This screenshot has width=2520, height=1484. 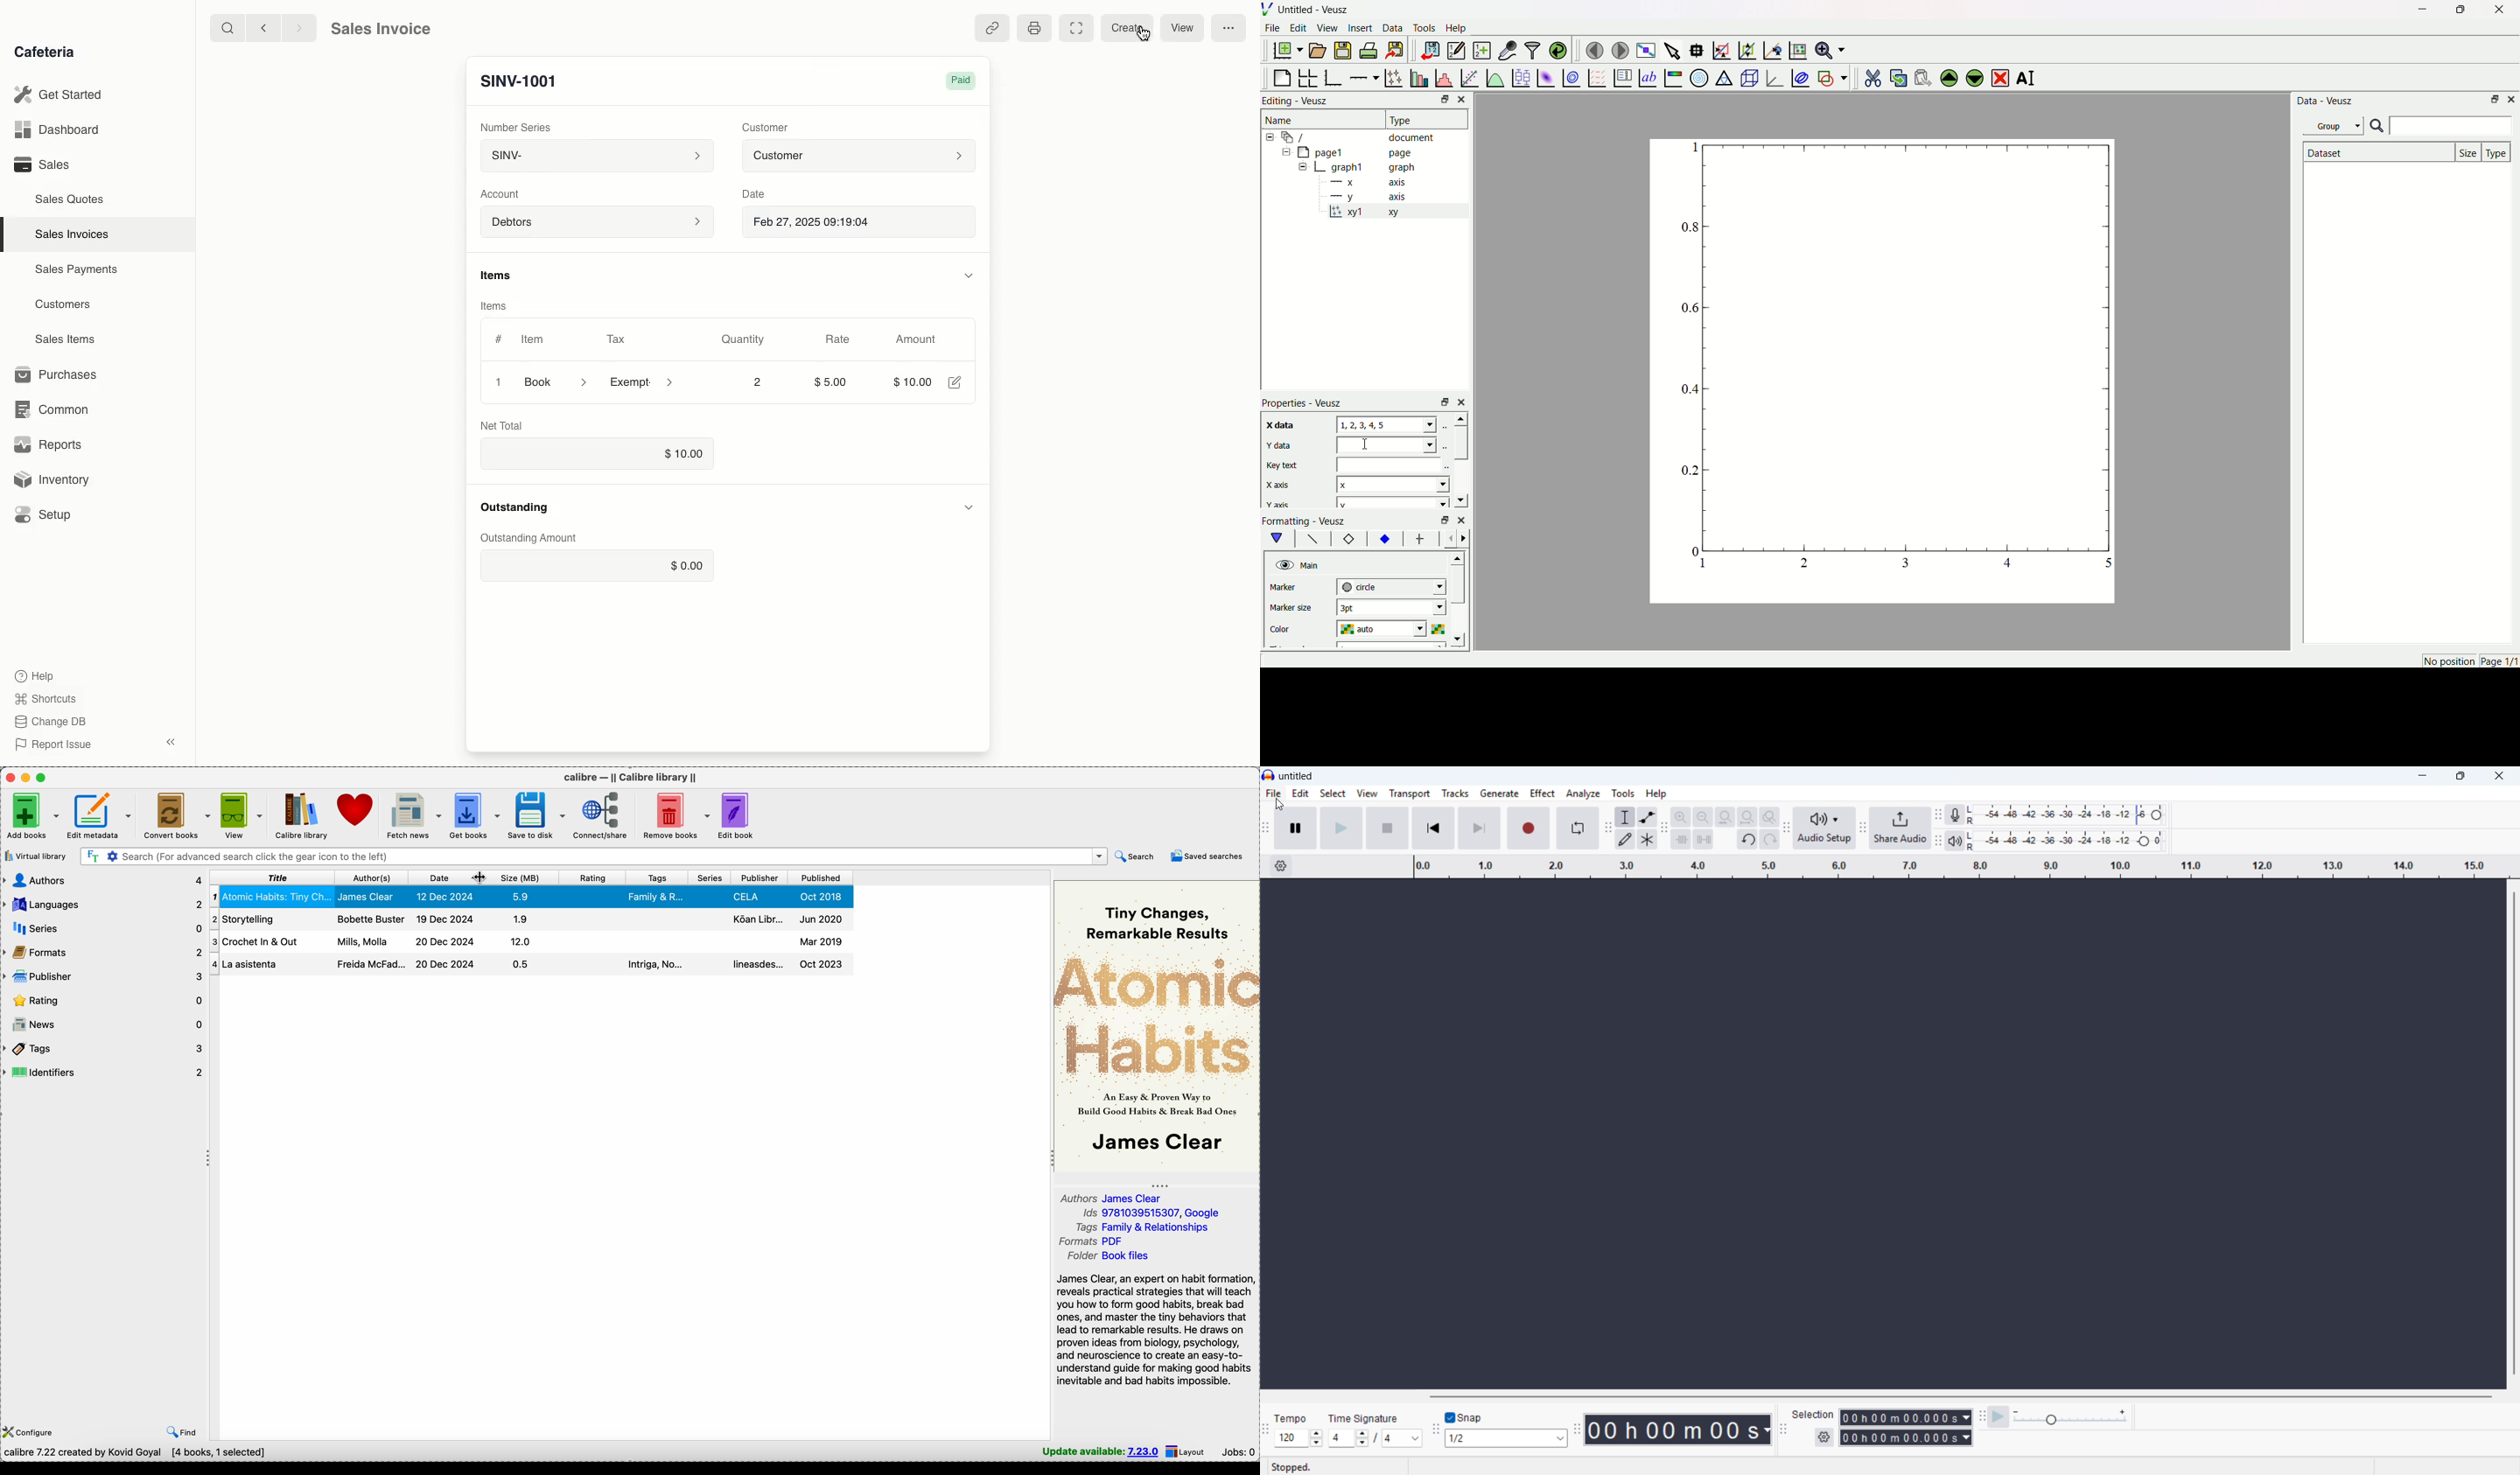 What do you see at coordinates (1371, 183) in the screenshot?
I see `x axis` at bounding box center [1371, 183].